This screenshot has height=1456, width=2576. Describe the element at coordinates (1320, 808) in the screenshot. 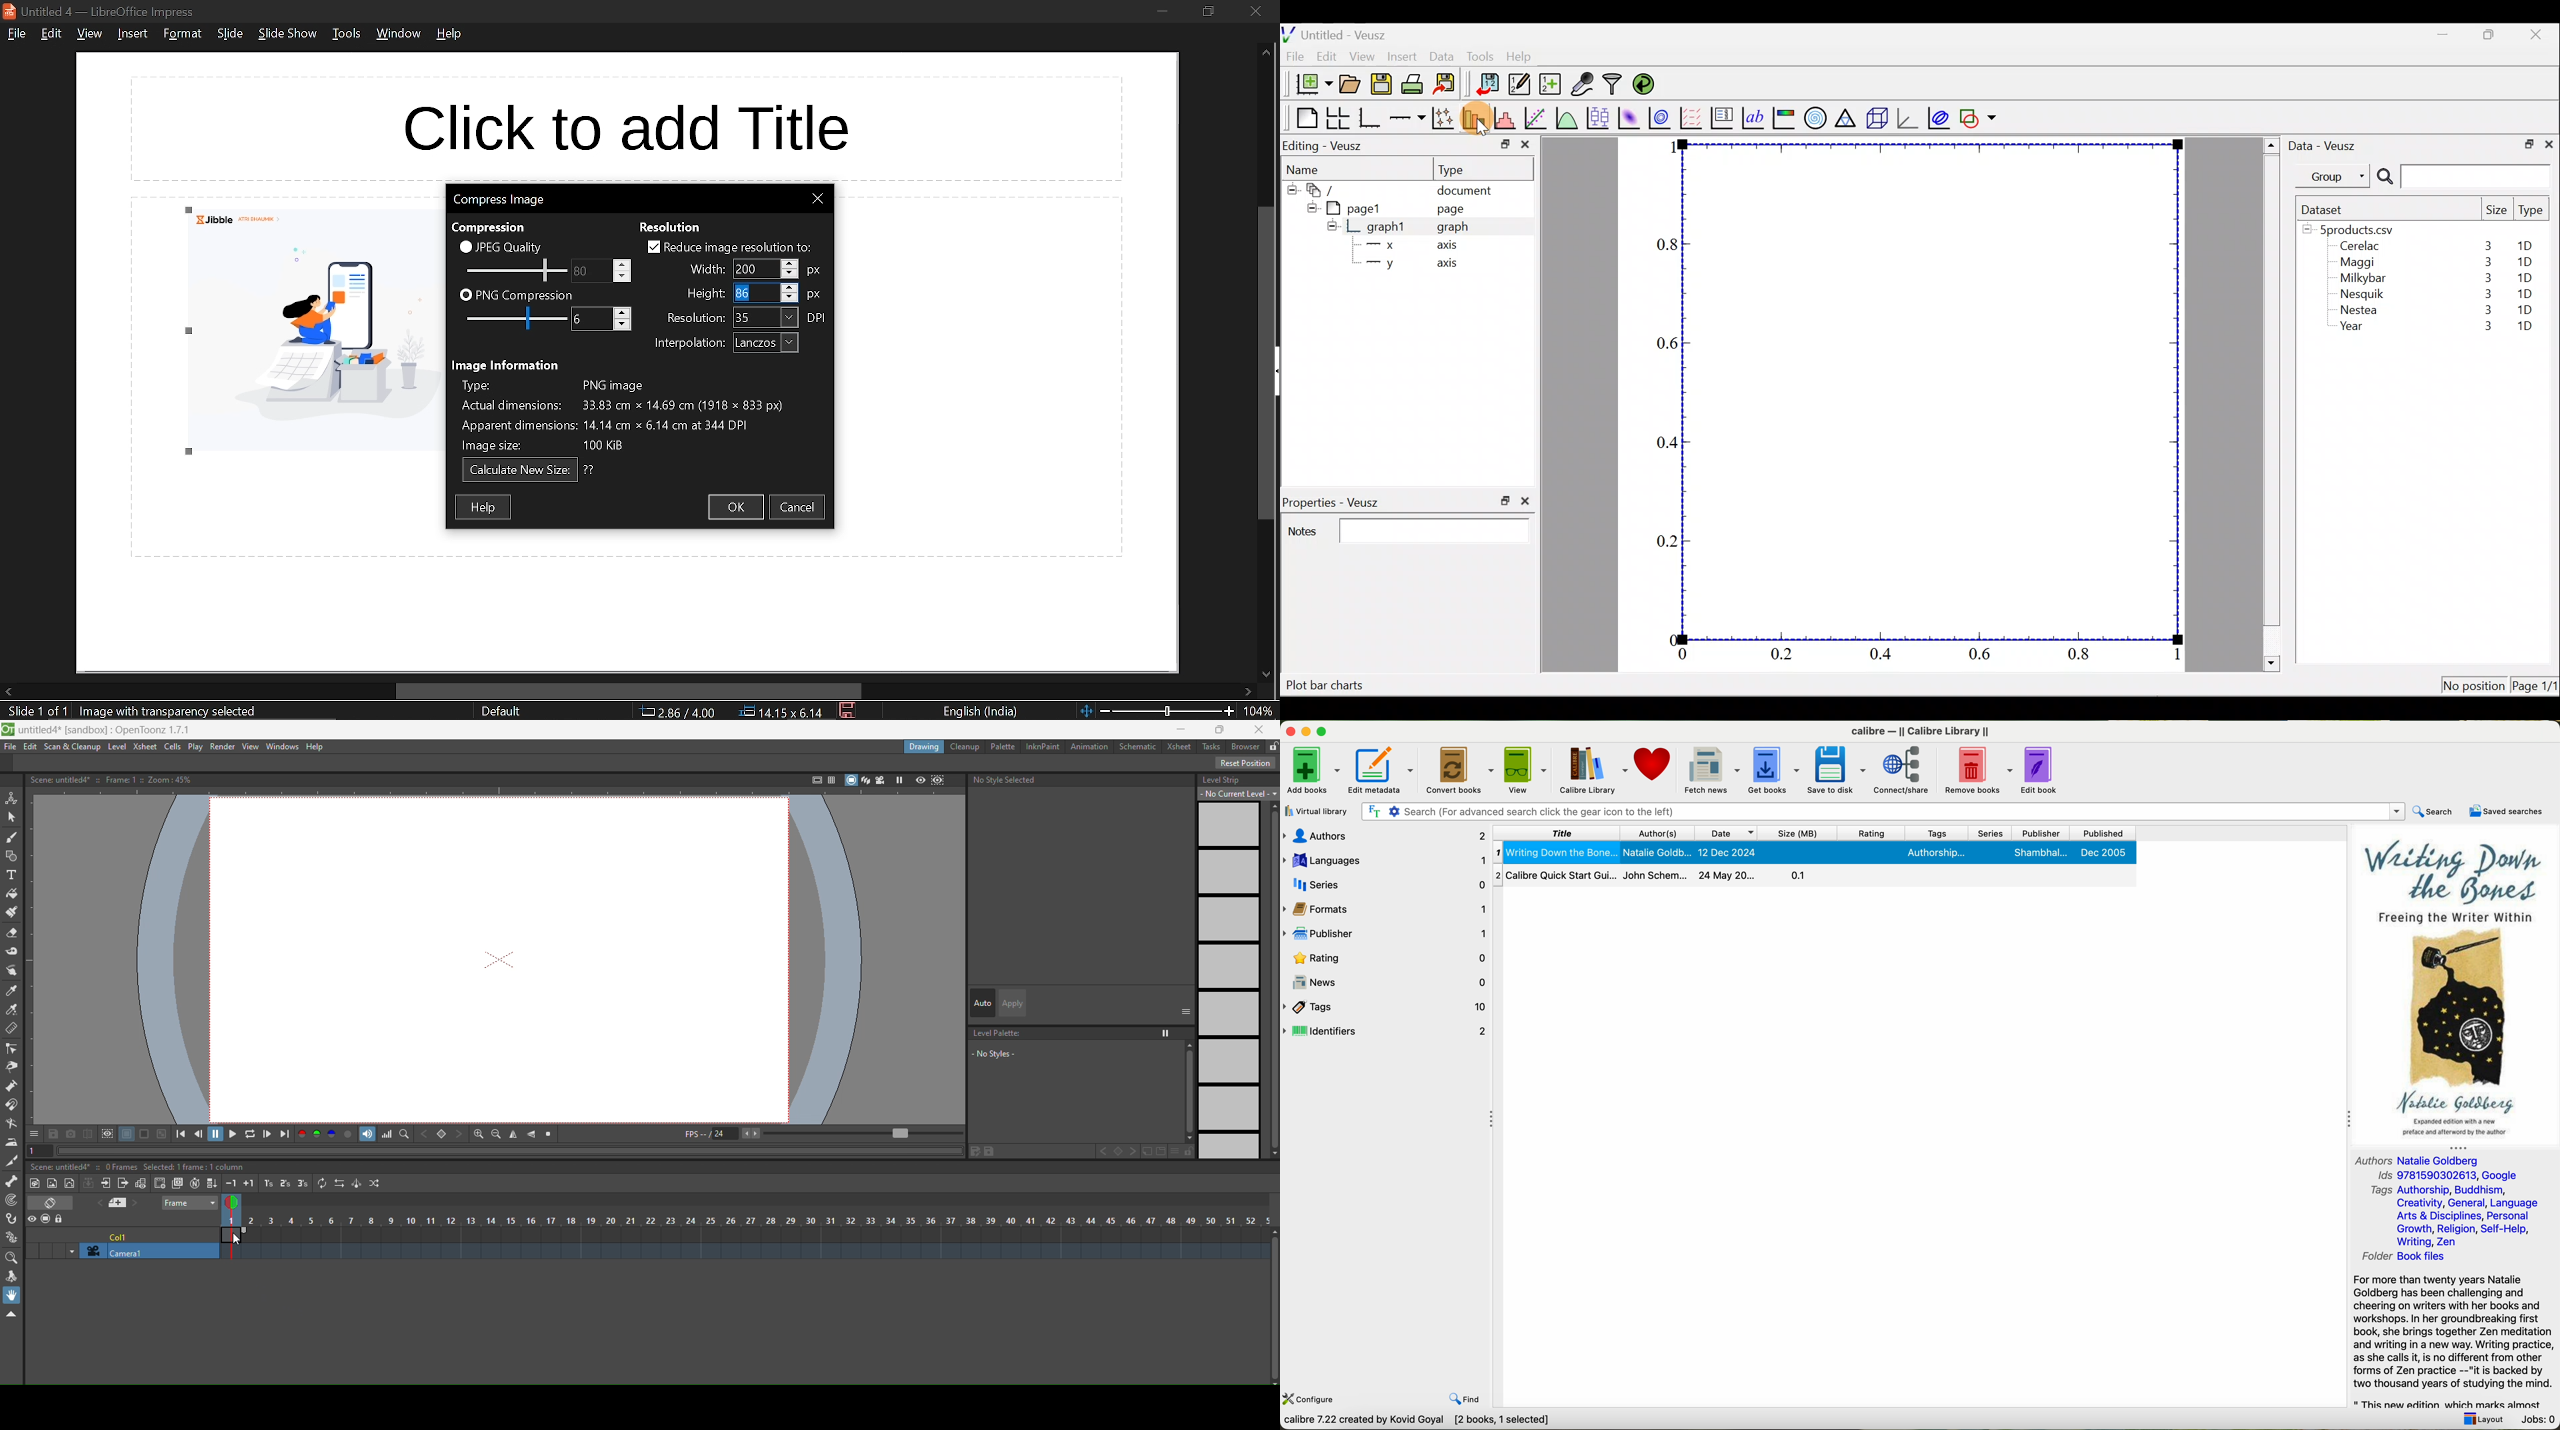

I see `add books from a single folder` at that location.